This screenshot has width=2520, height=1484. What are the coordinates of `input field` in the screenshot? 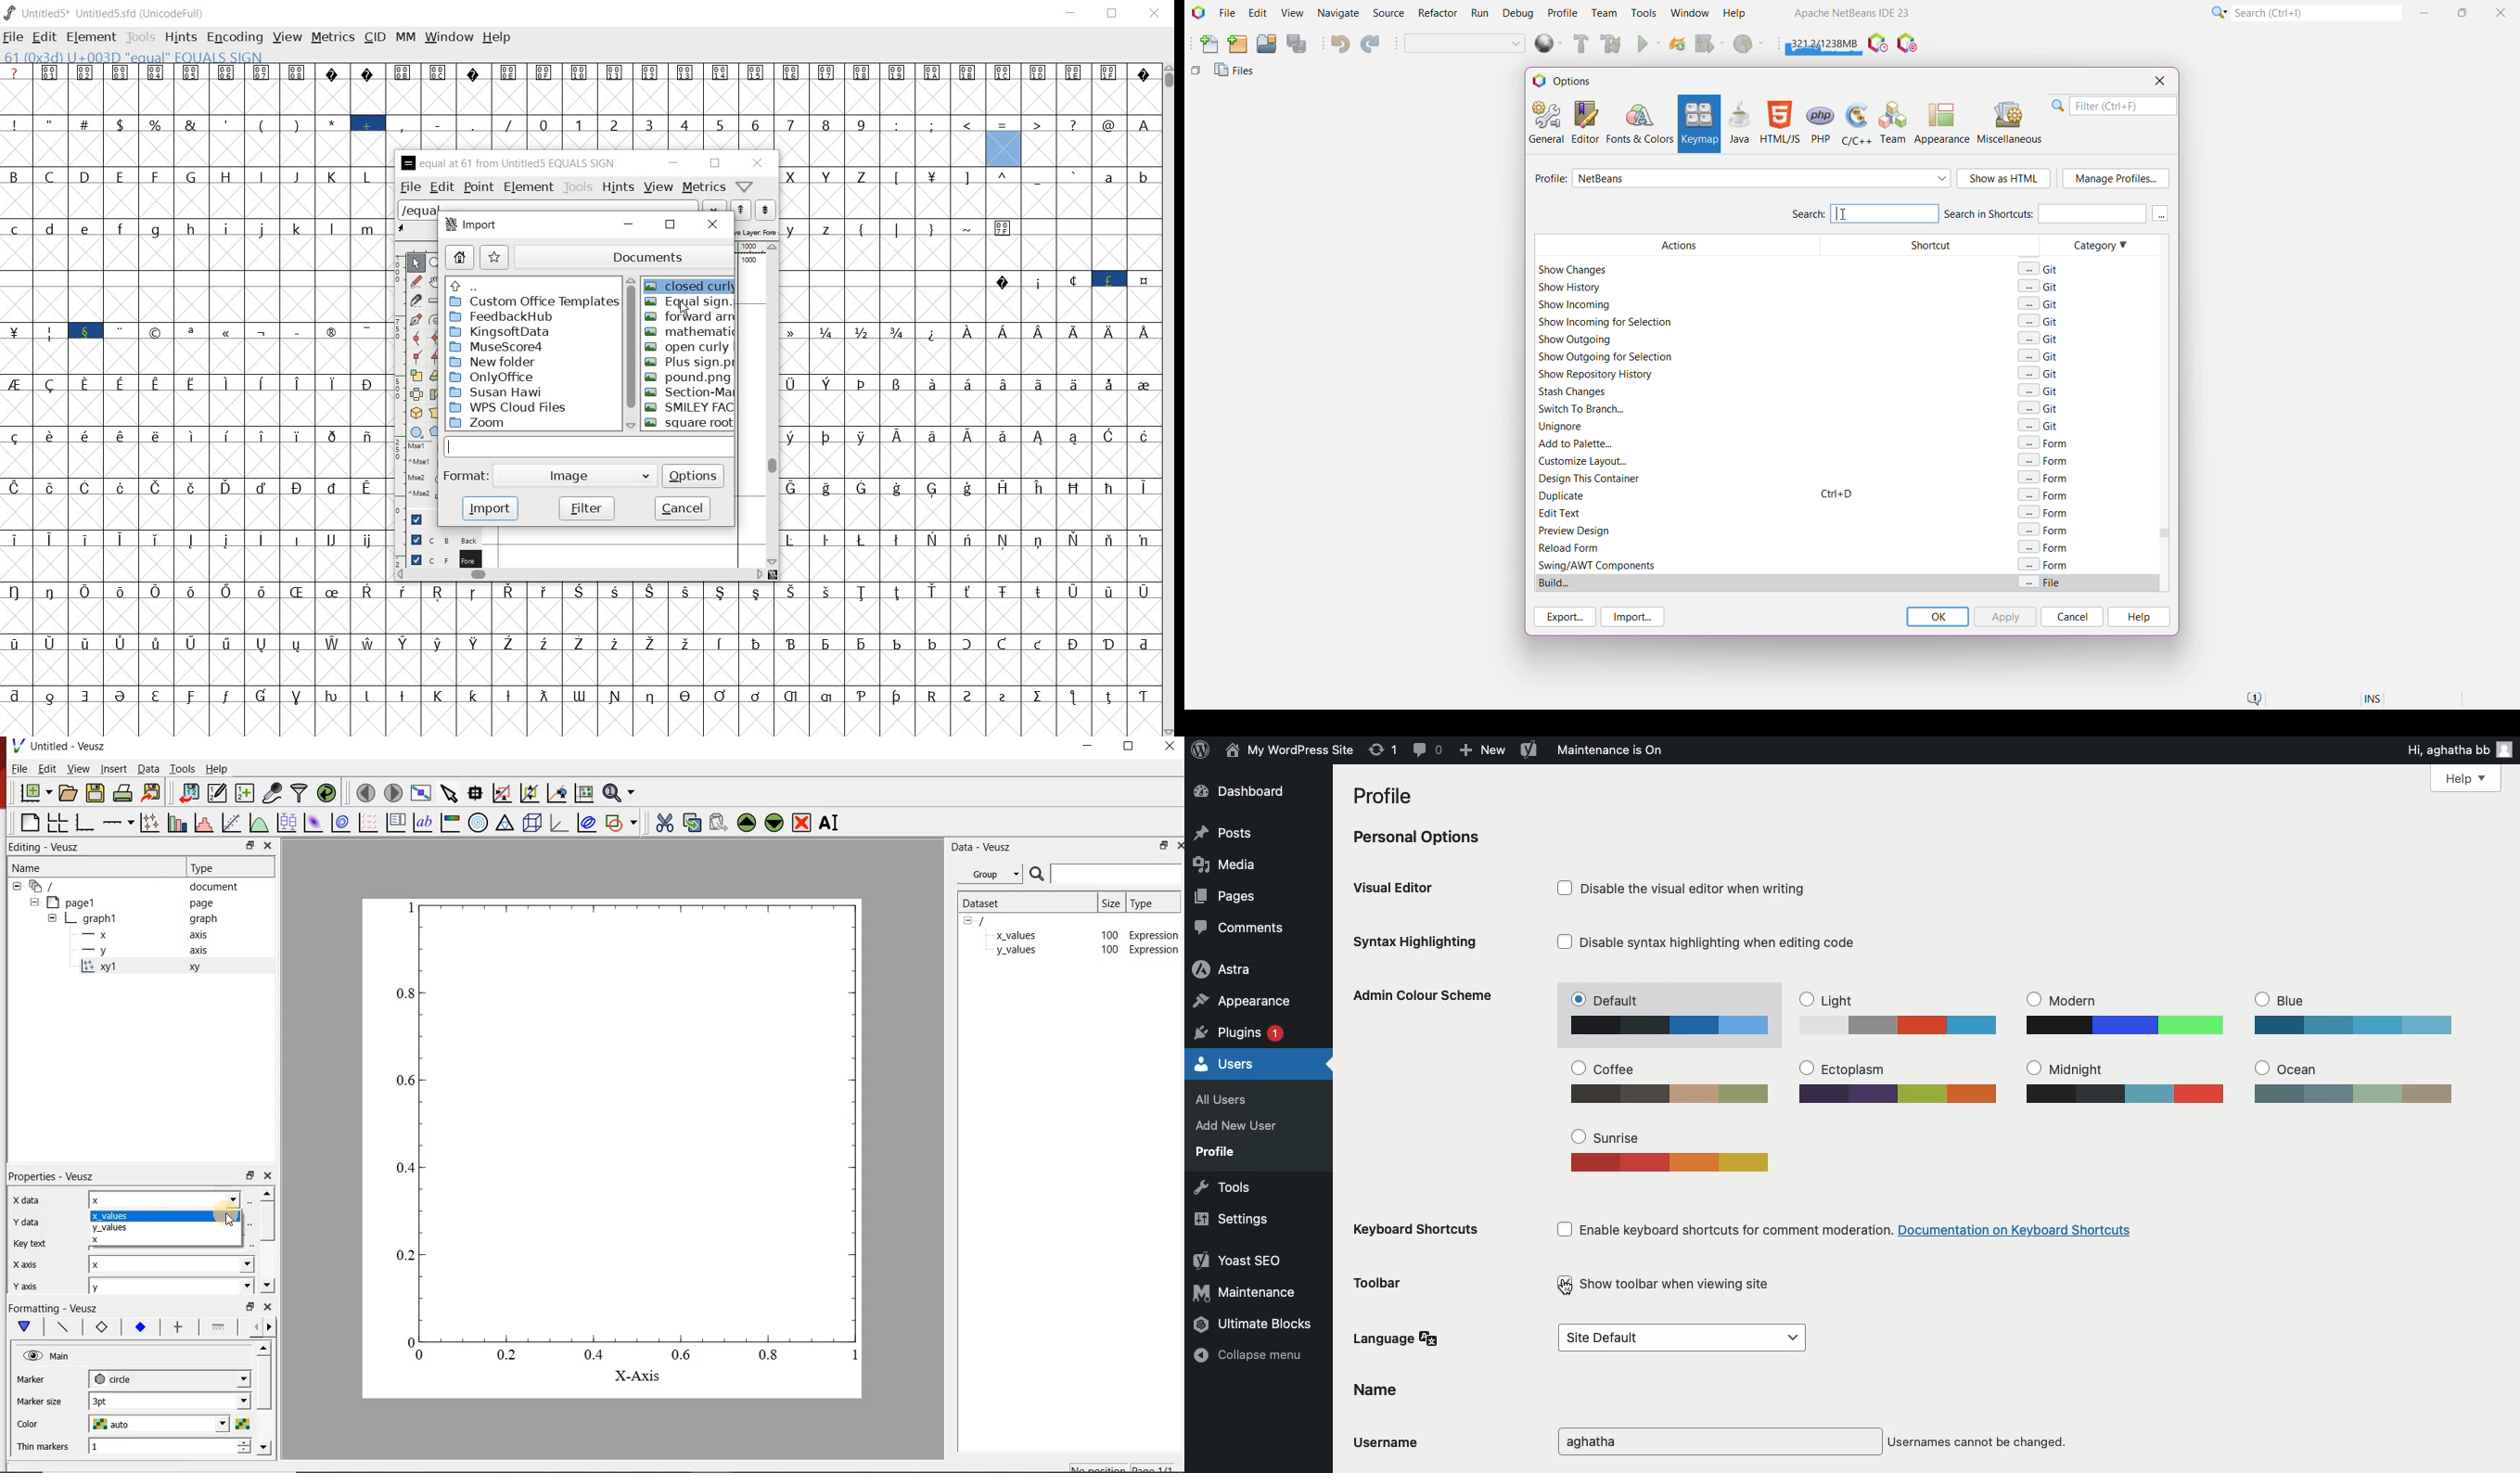 It's located at (589, 448).